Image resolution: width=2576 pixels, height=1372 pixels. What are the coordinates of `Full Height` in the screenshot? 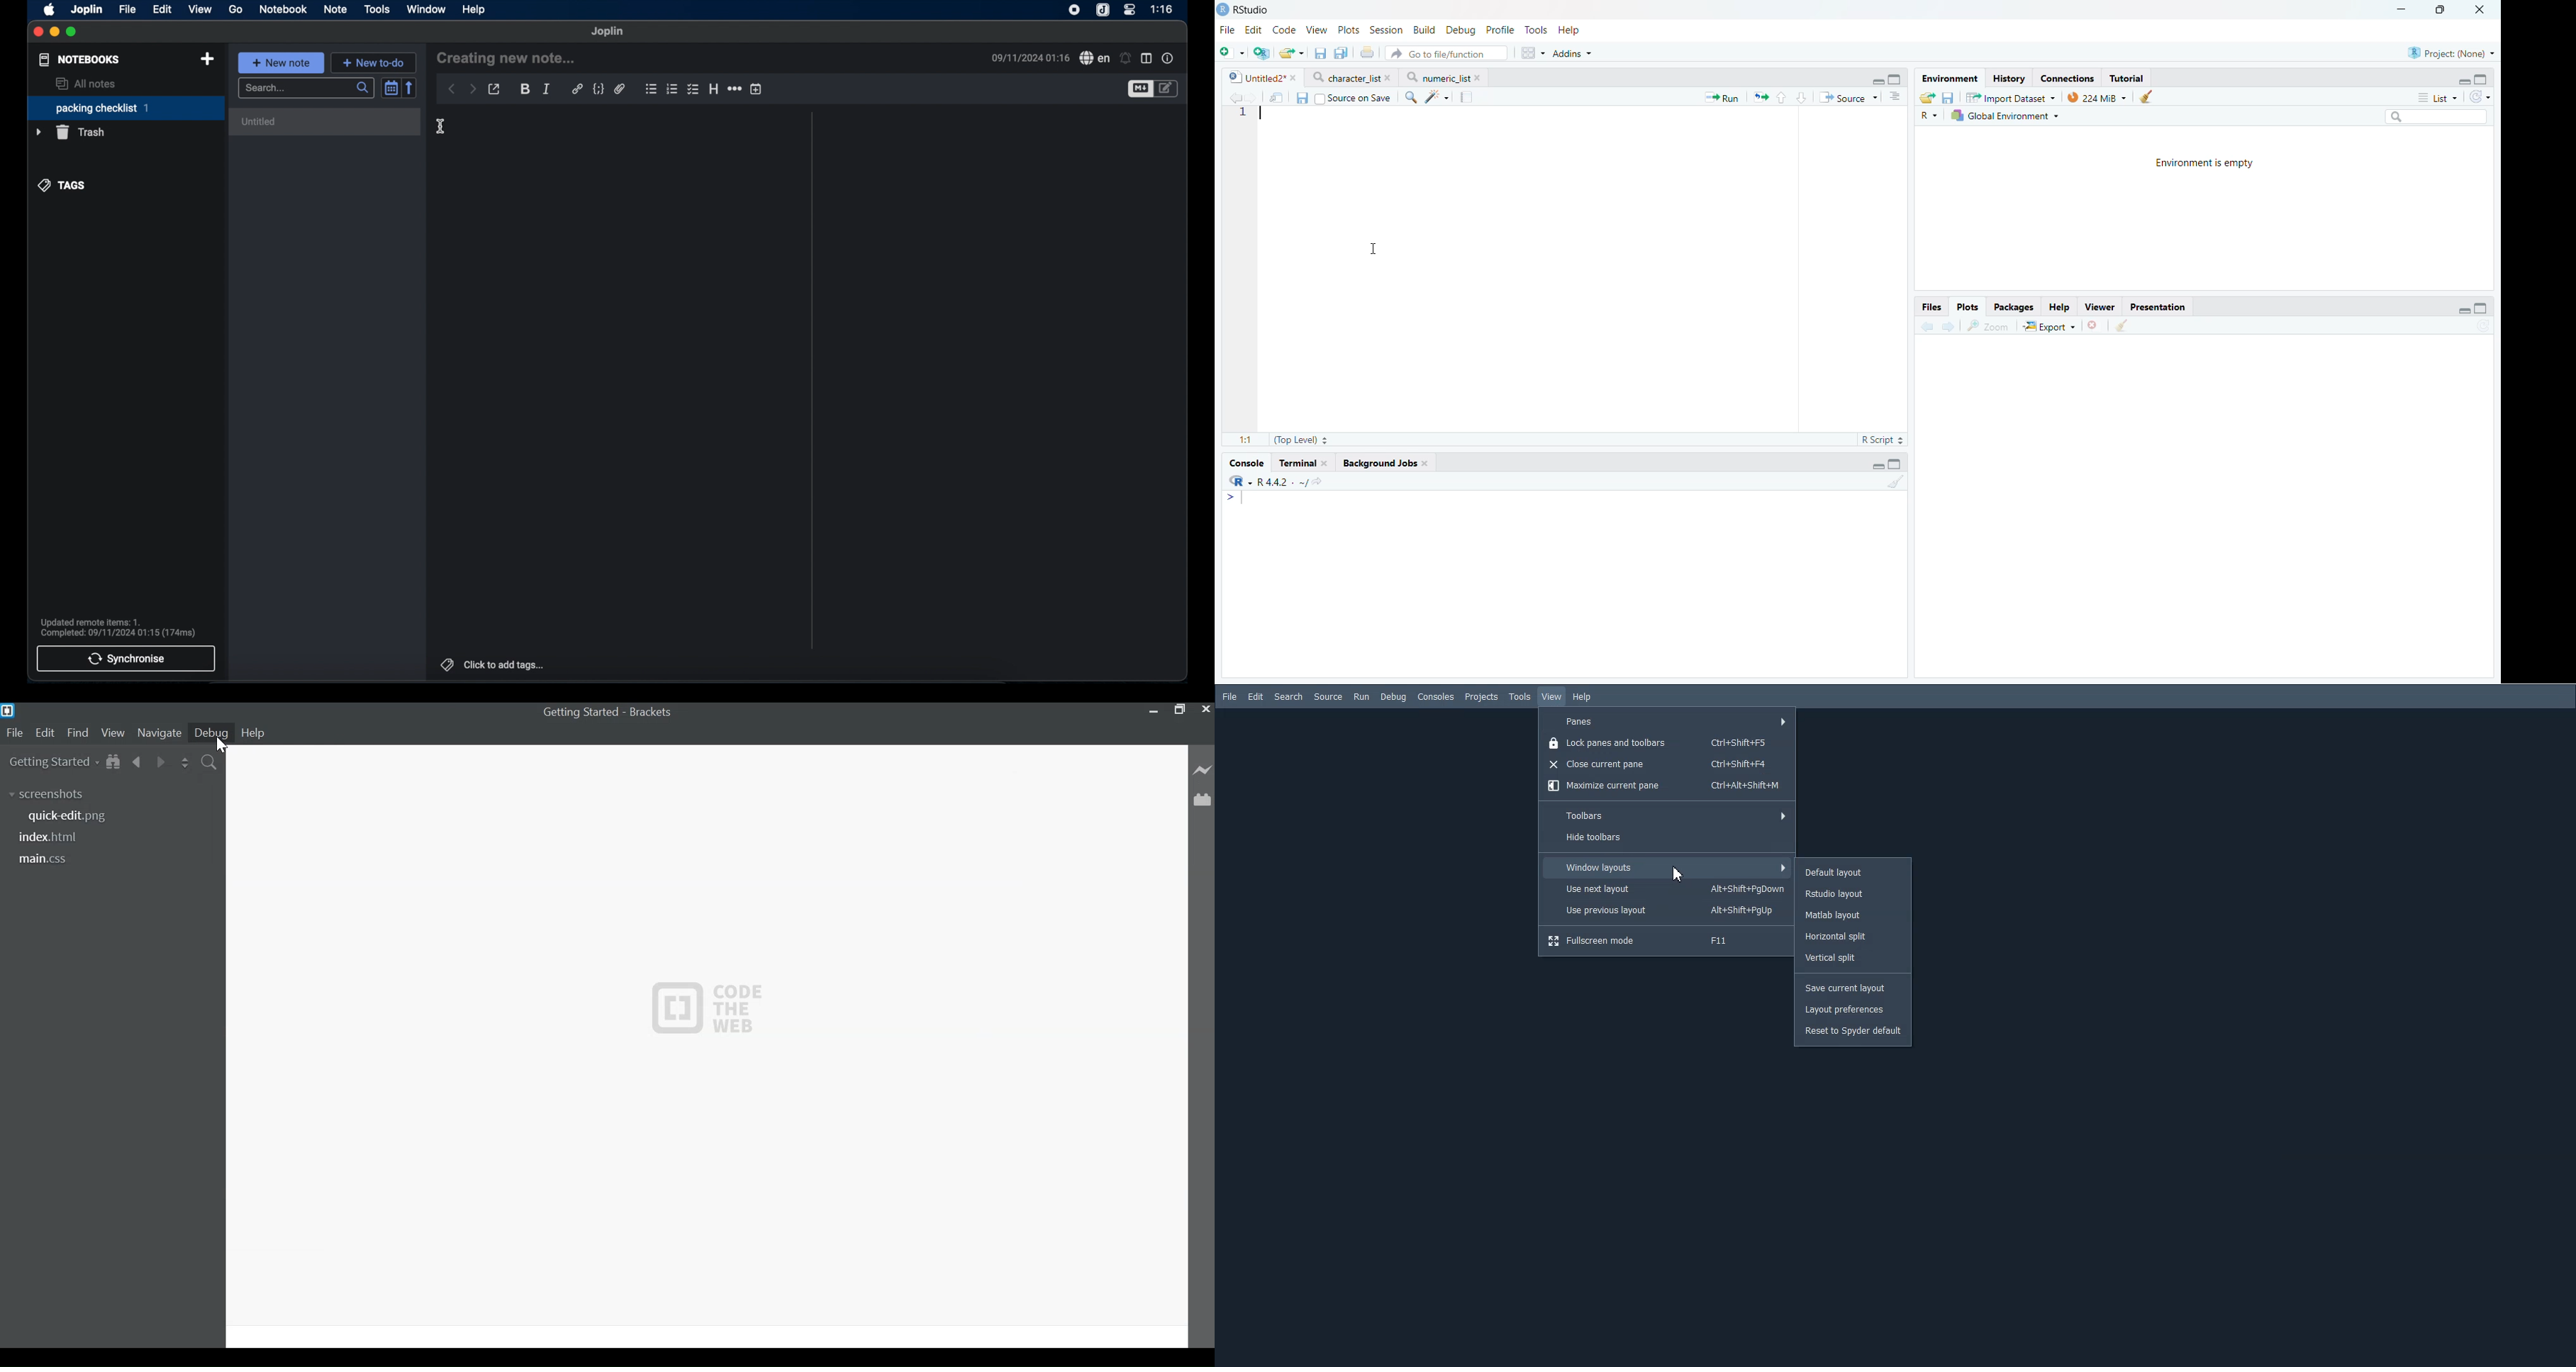 It's located at (1897, 464).